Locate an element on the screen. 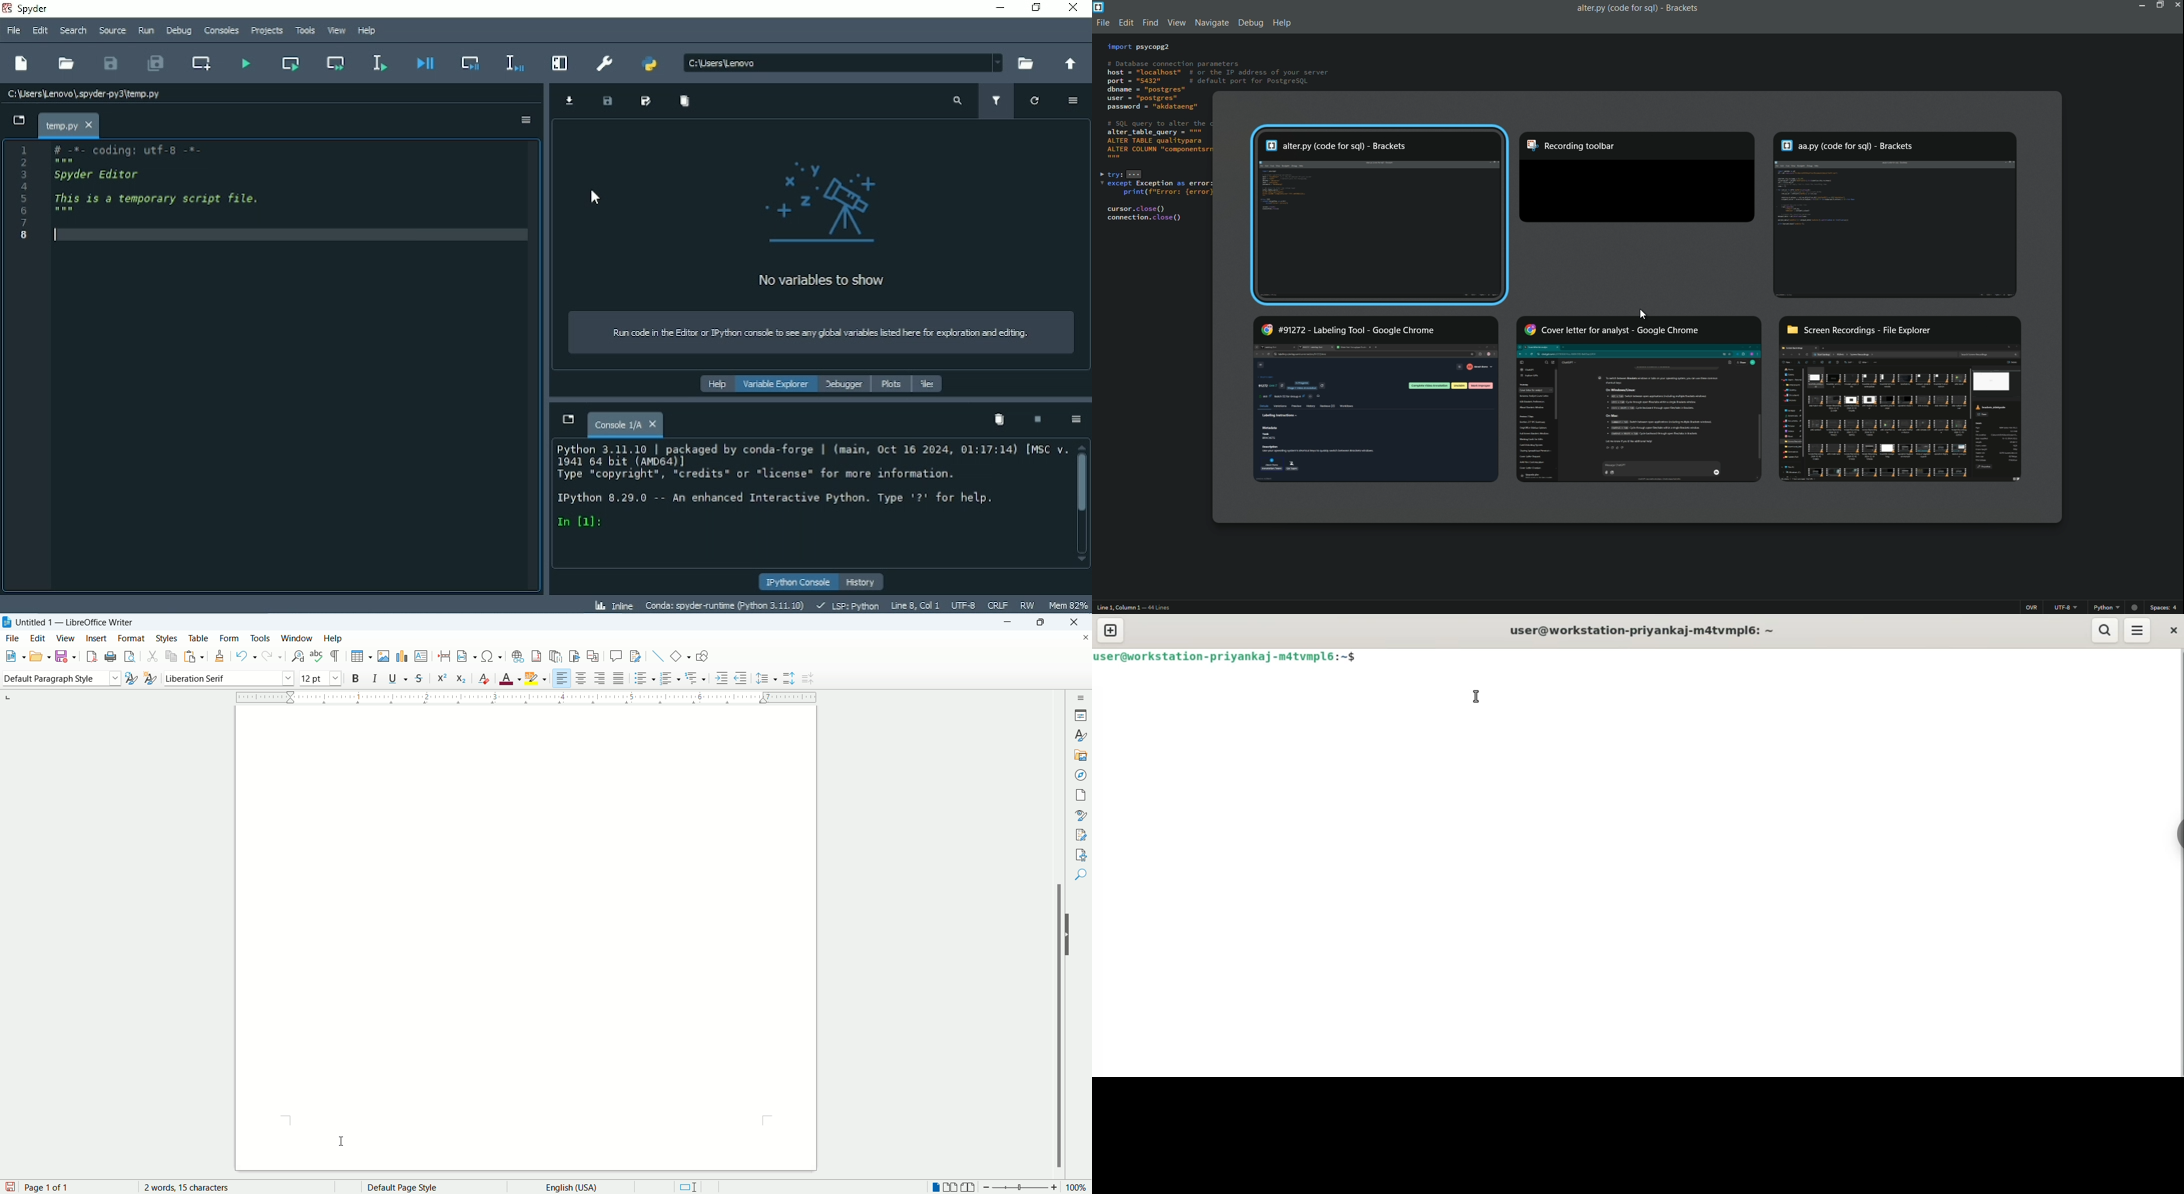  Maximize current pane is located at coordinates (561, 62).